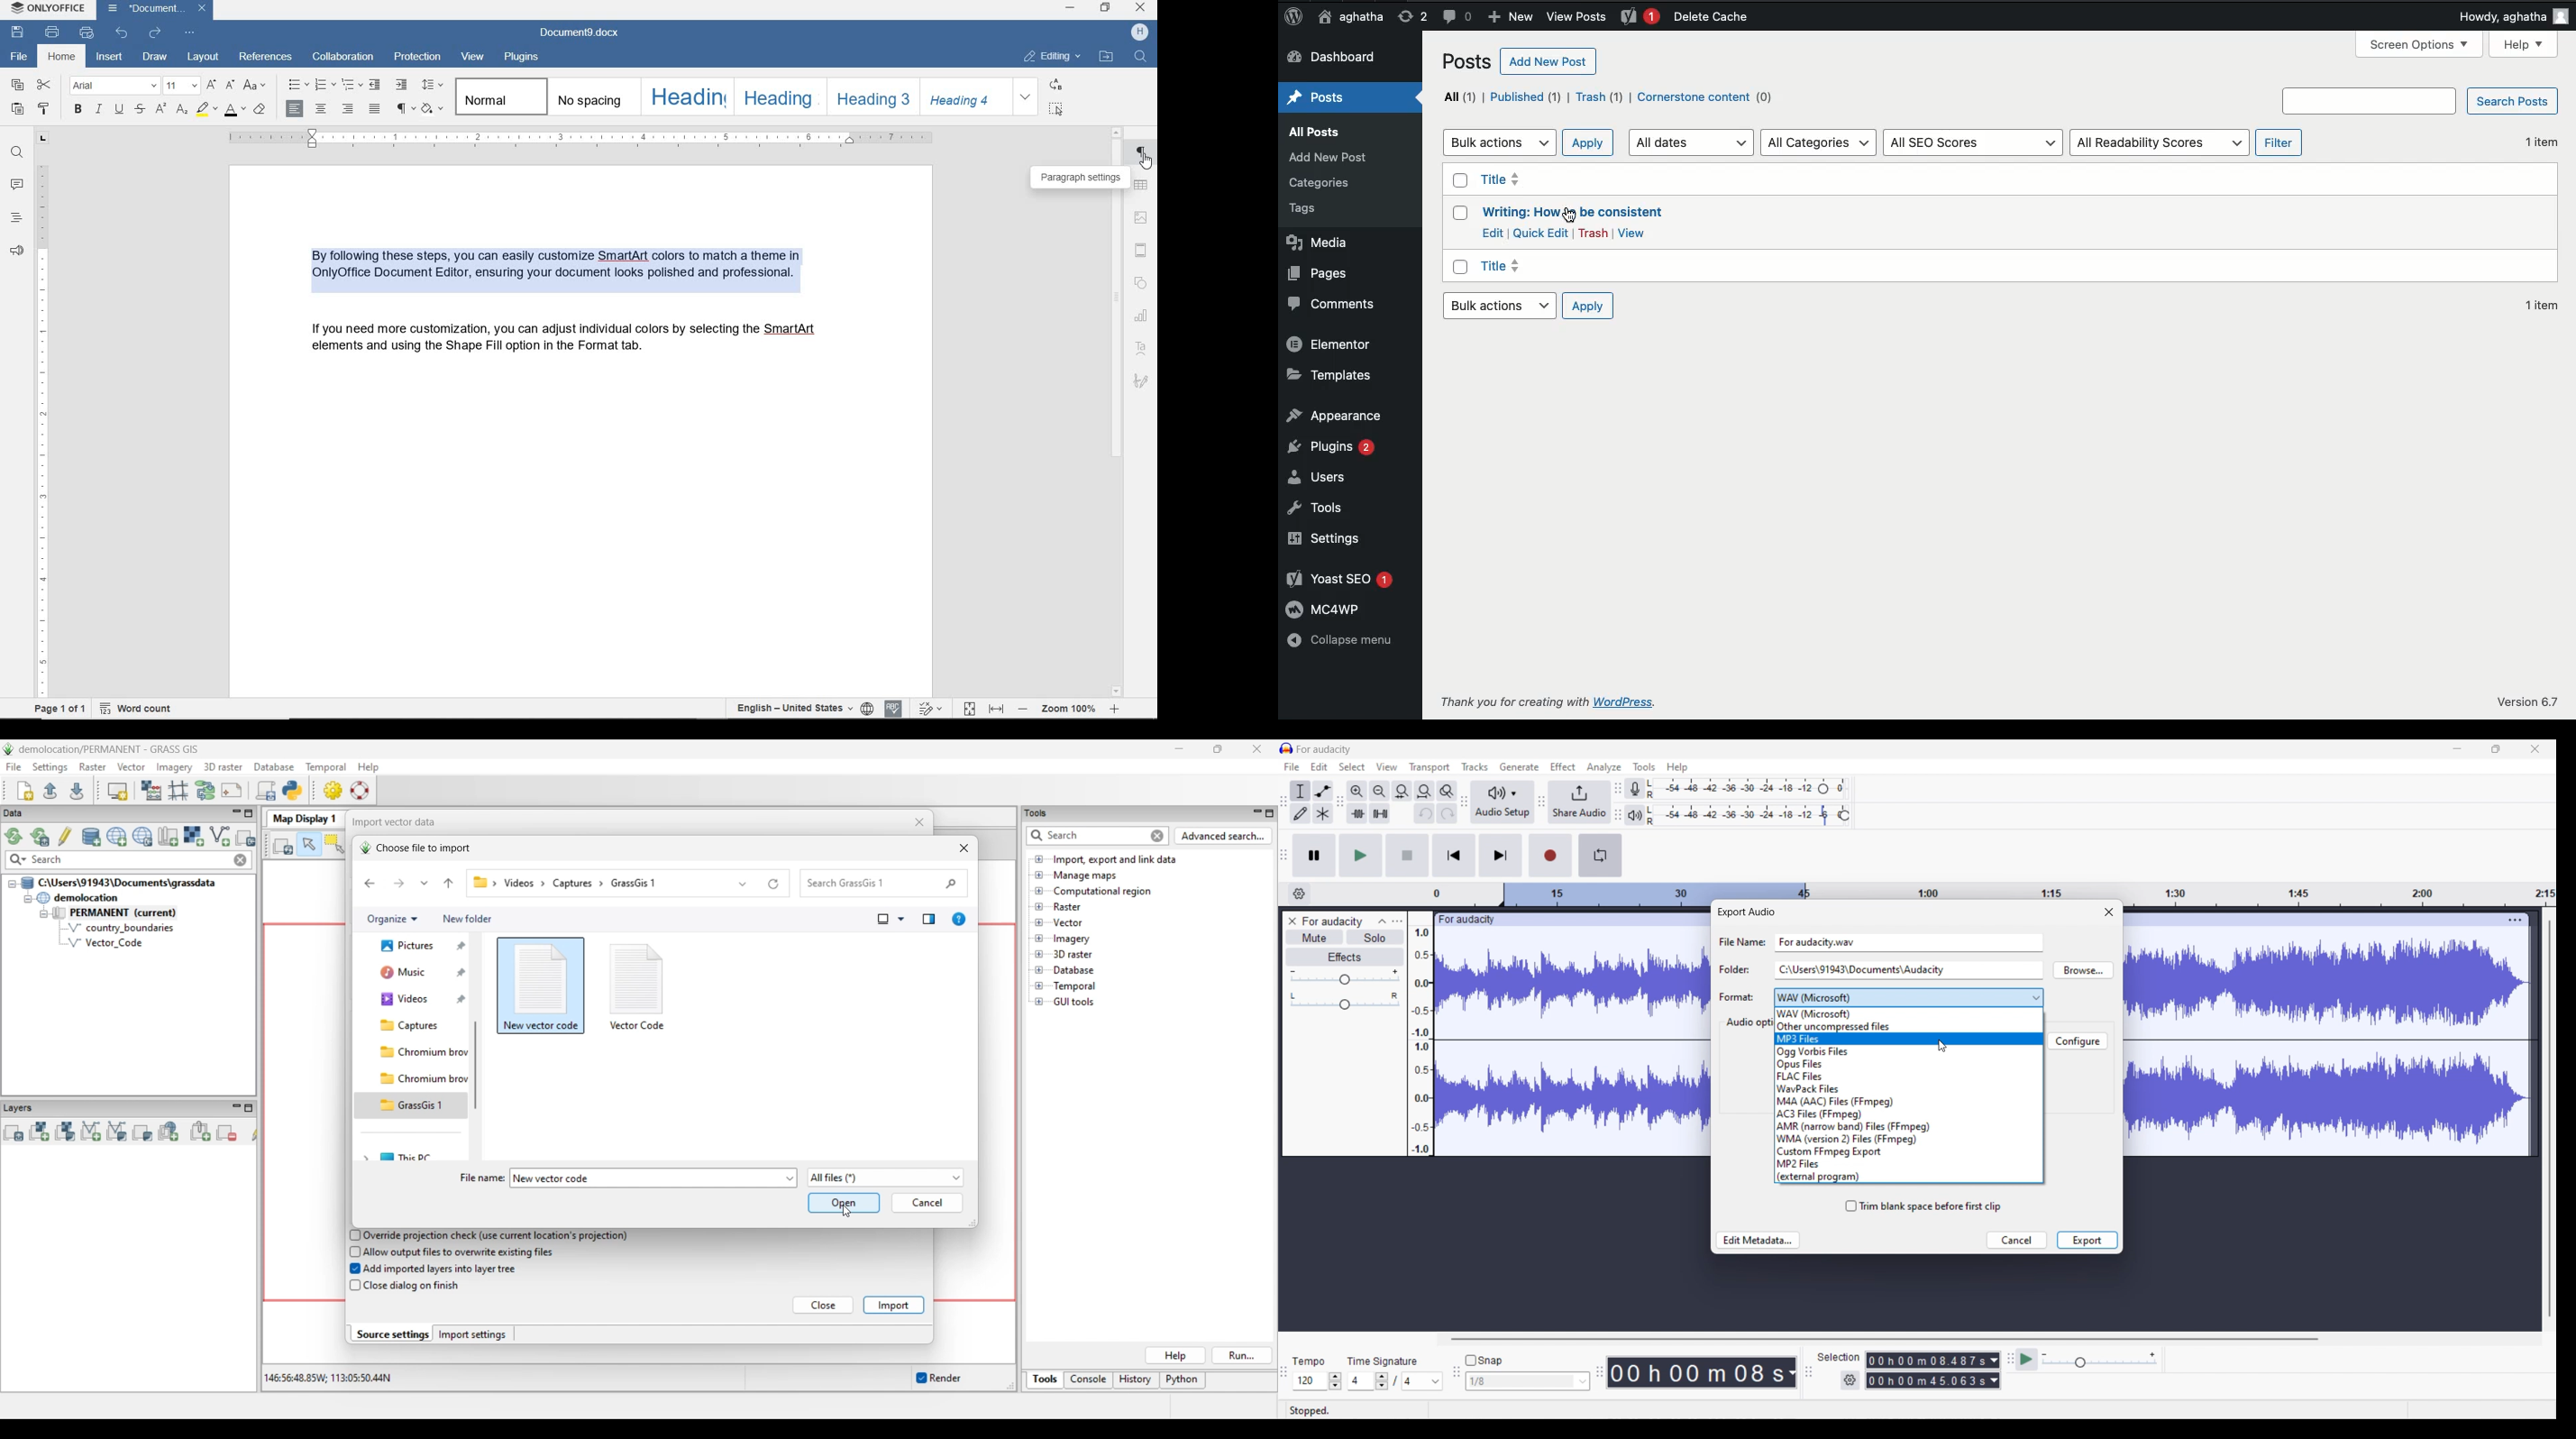 The image size is (2576, 1456). Describe the element at coordinates (432, 85) in the screenshot. I see `paragraph line spacing` at that location.